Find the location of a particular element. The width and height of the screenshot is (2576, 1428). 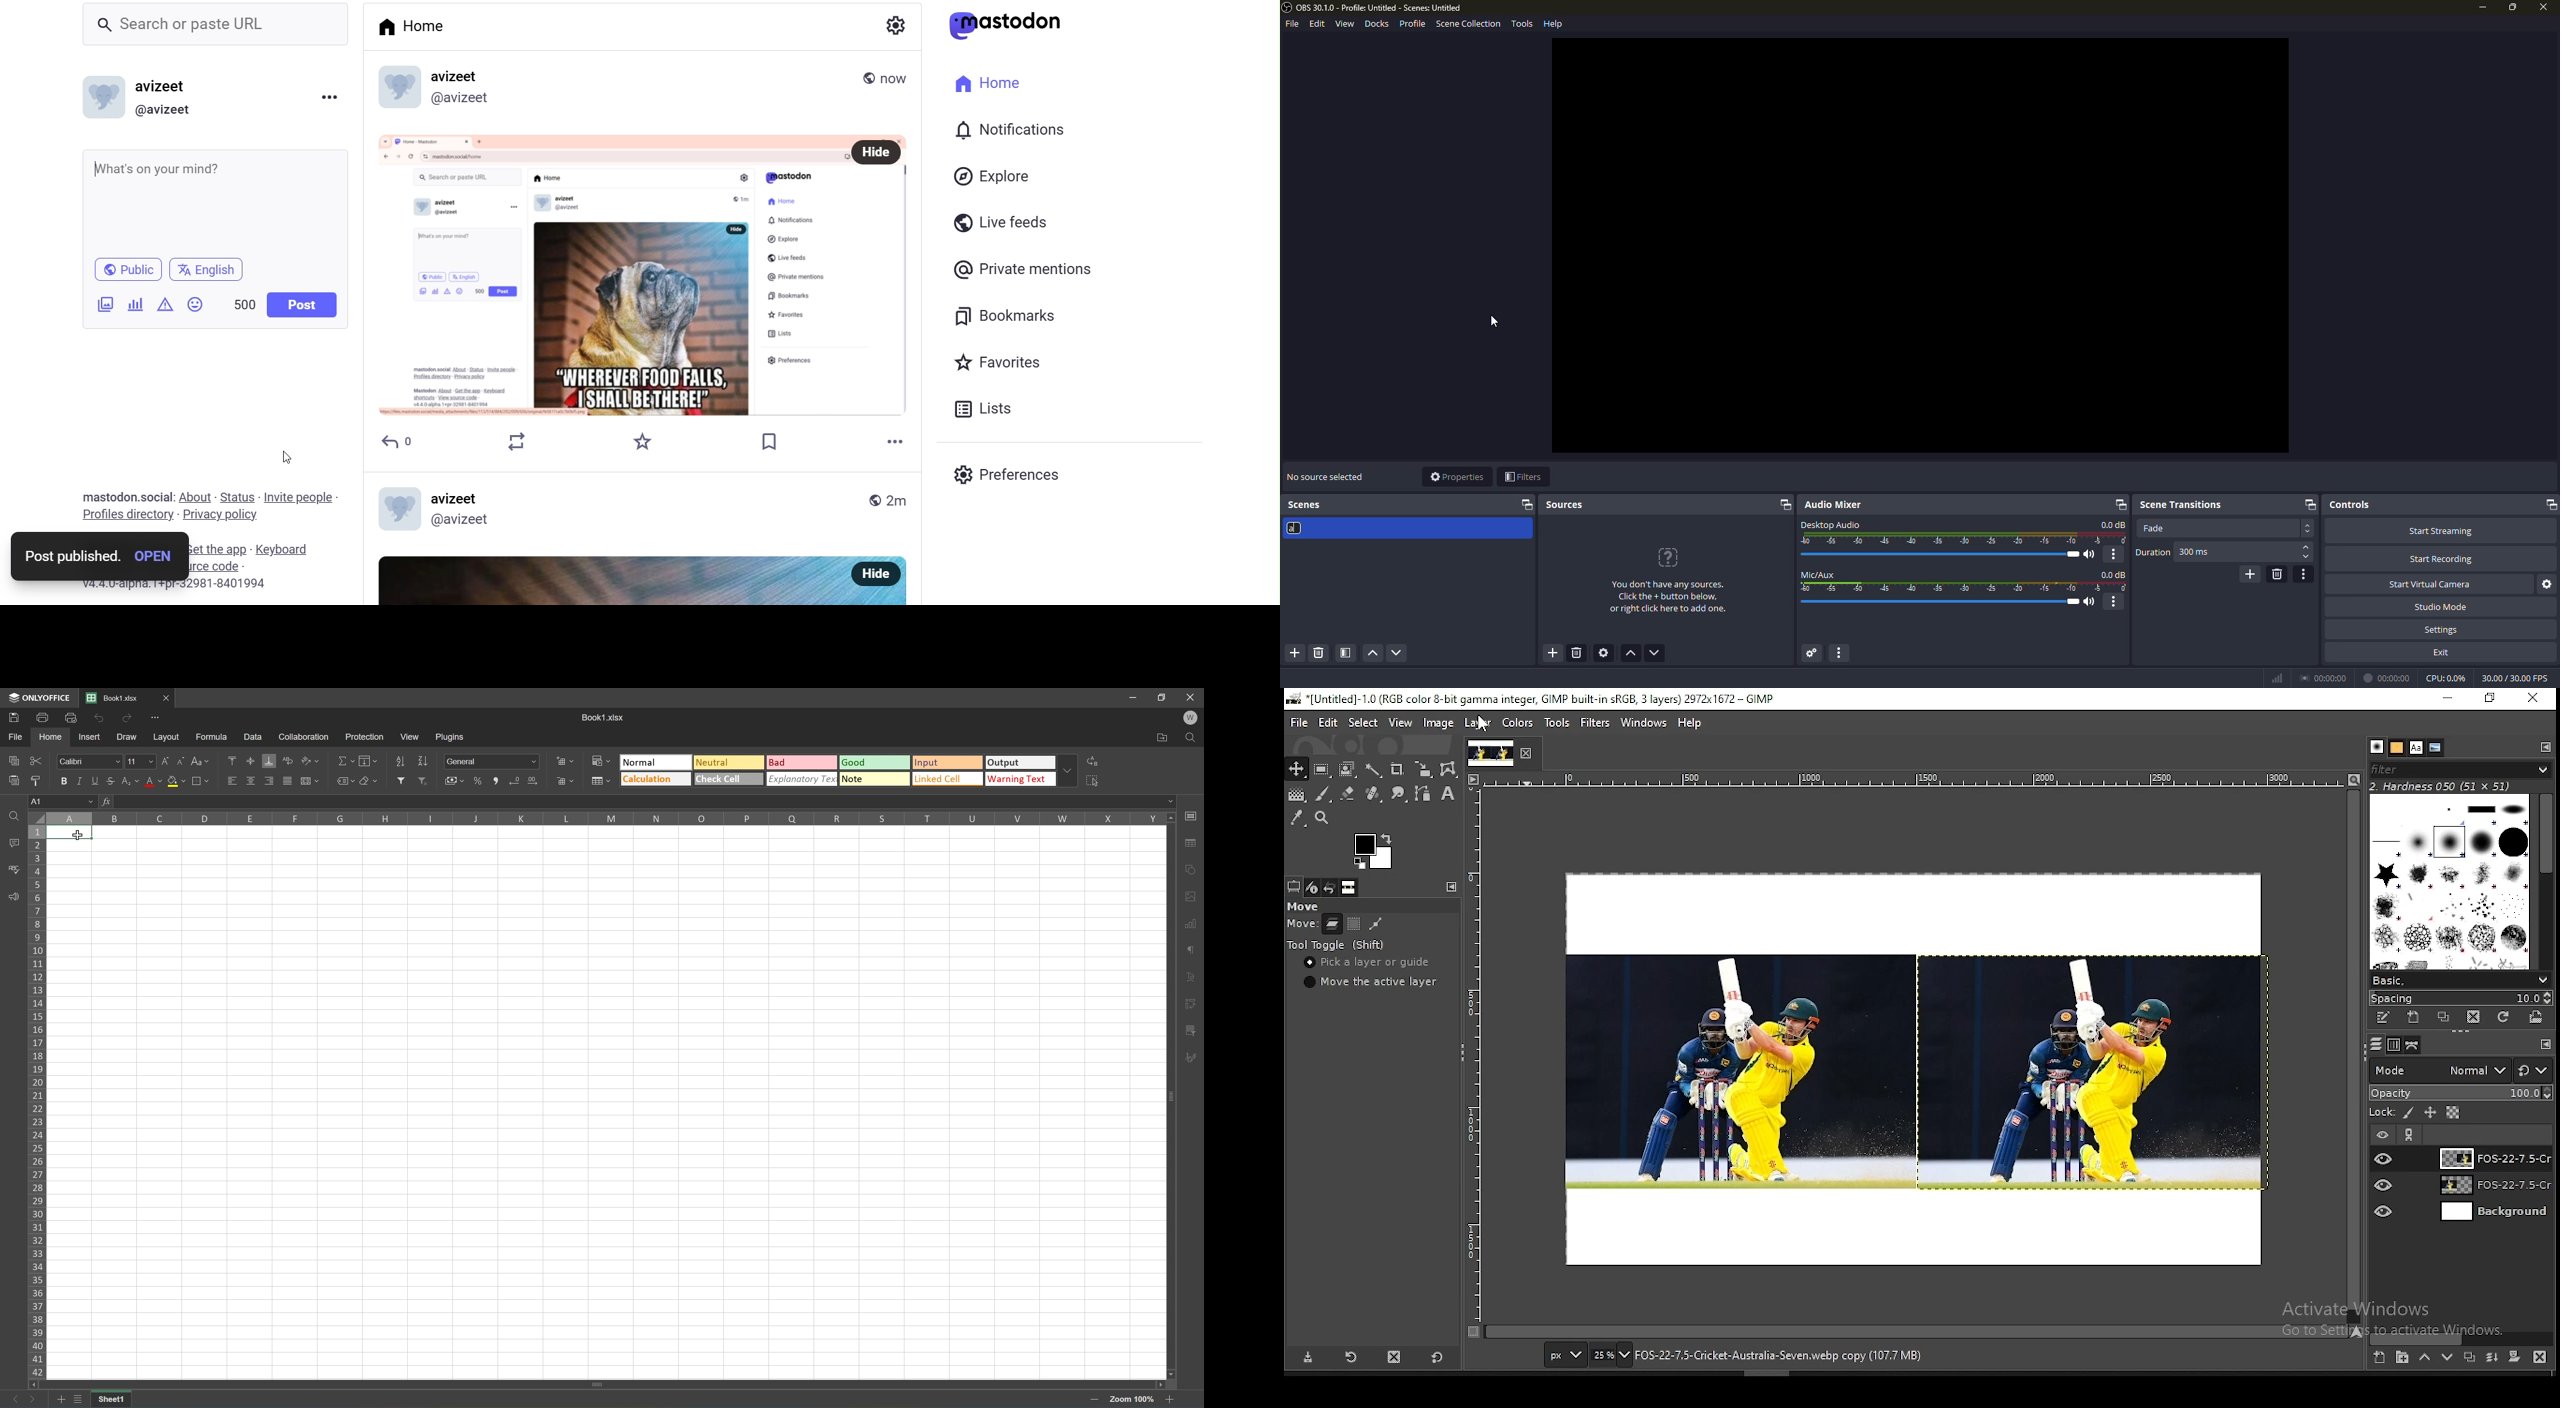

crop tool is located at coordinates (1396, 768).